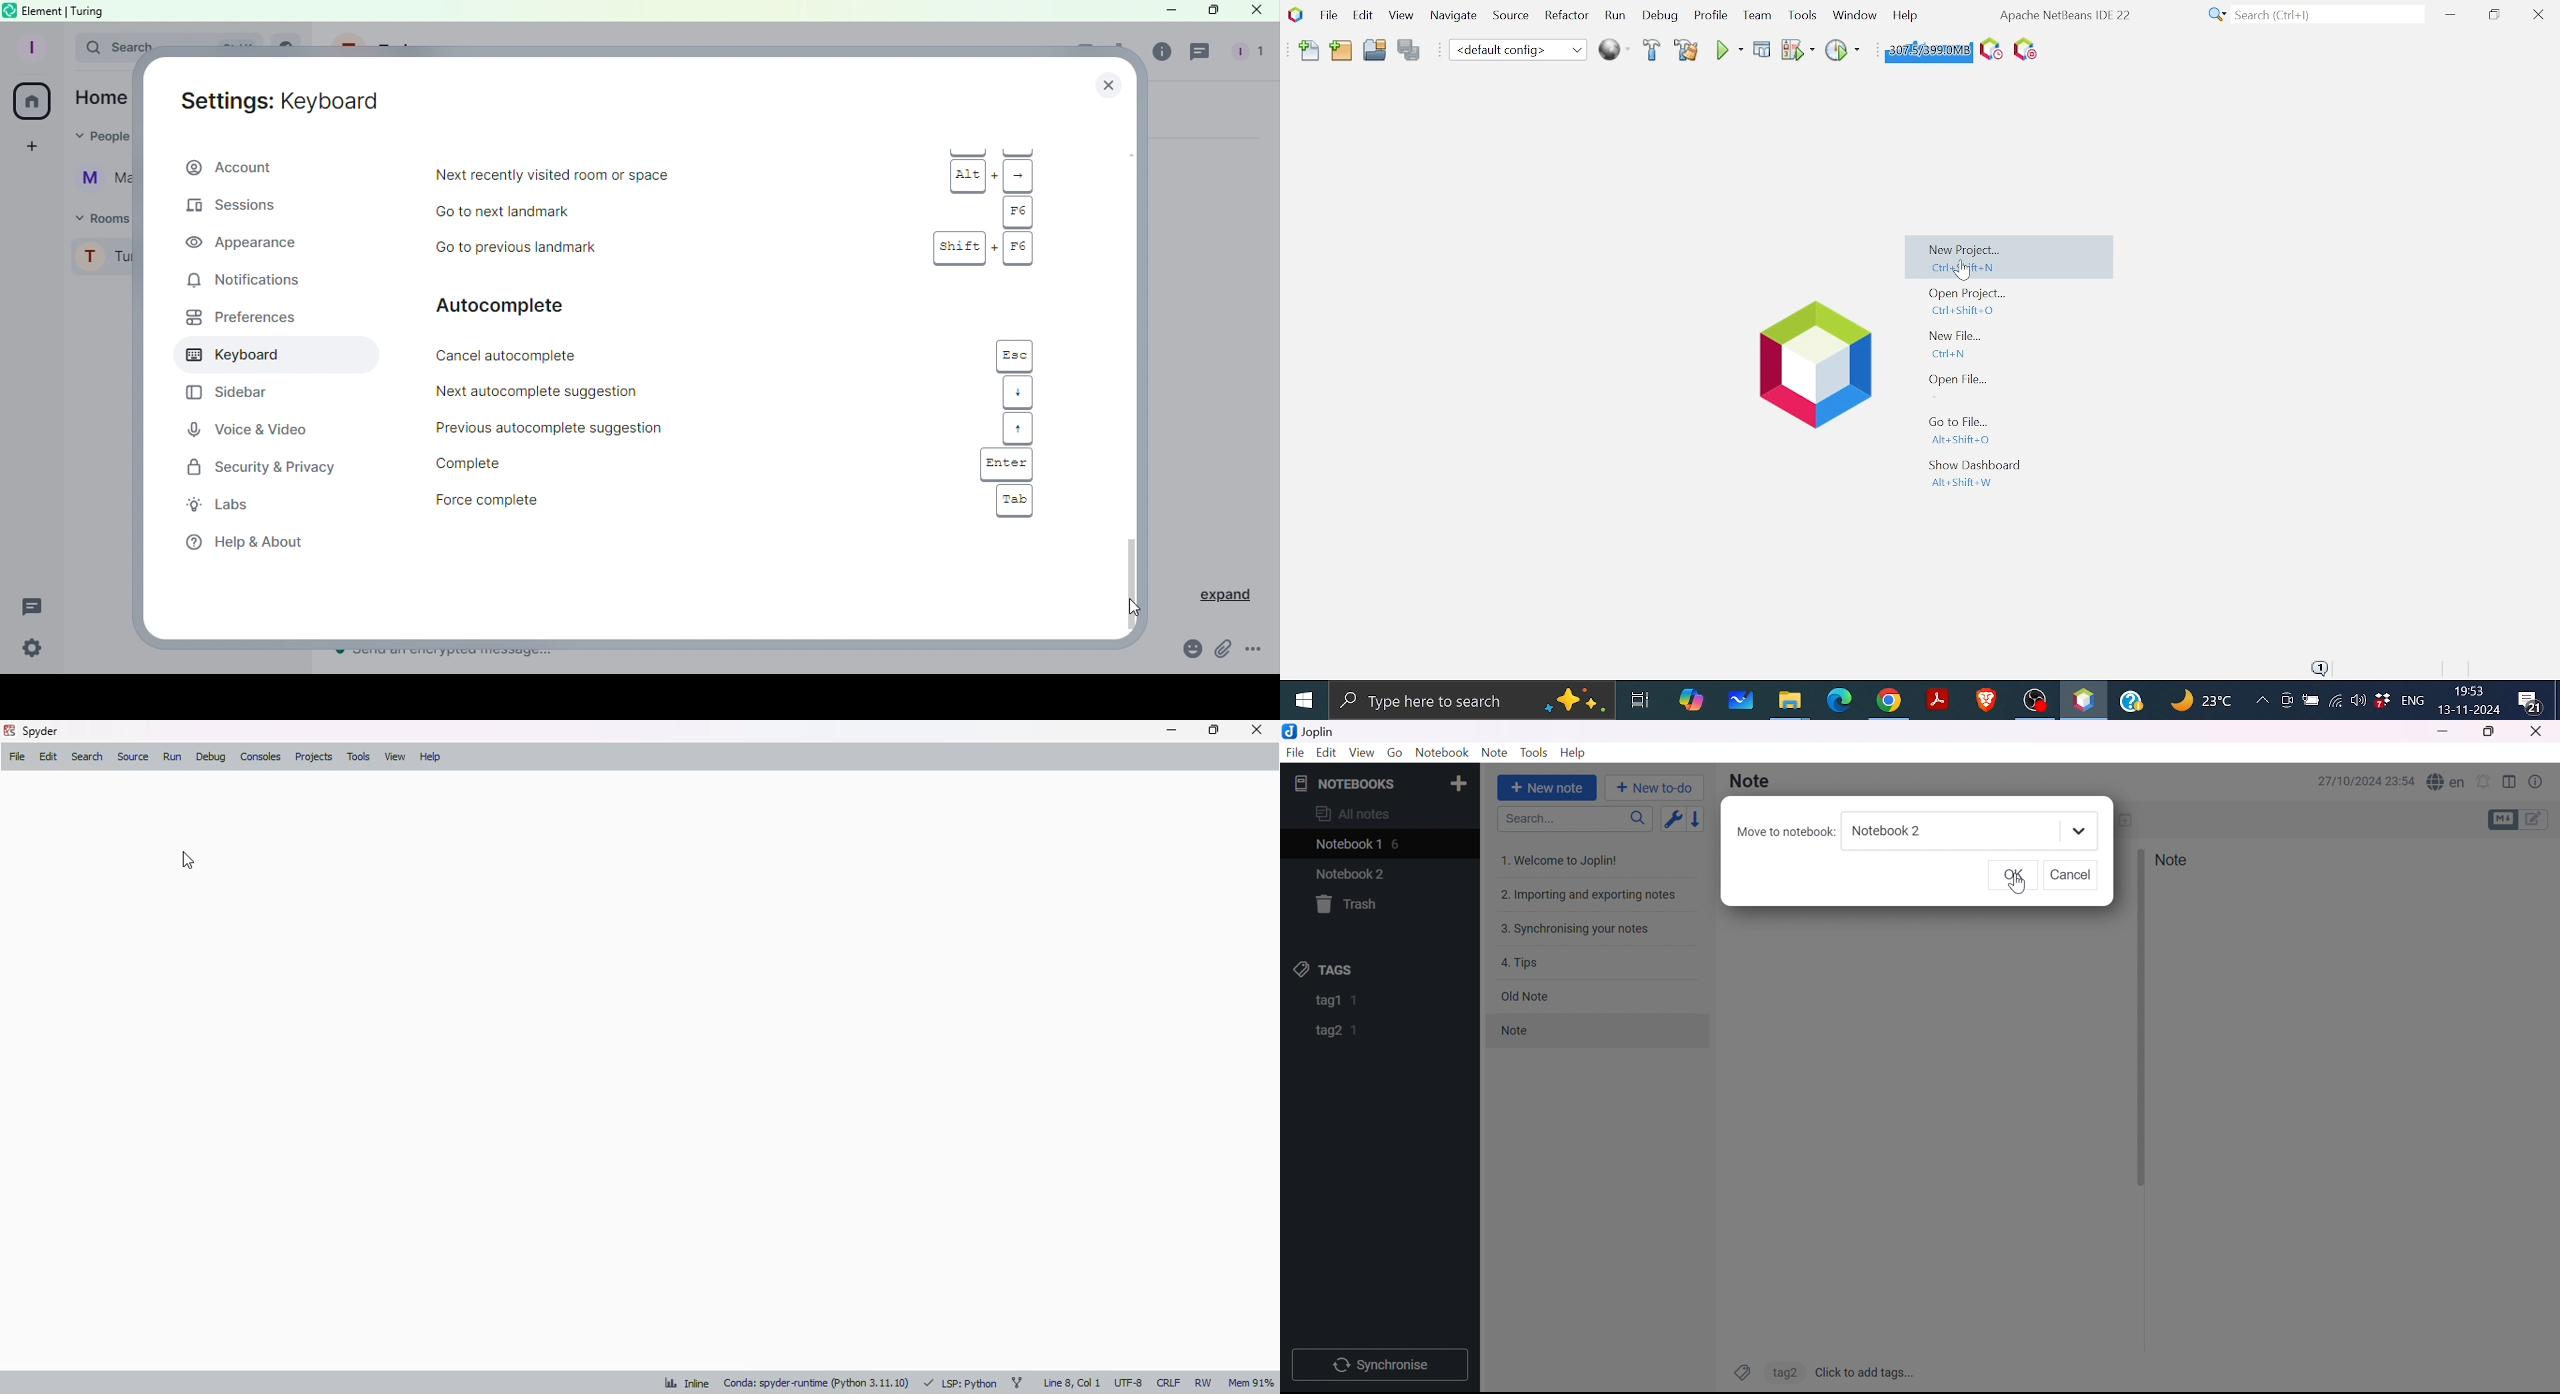  Describe the element at coordinates (1563, 860) in the screenshot. I see `1. Welcome to Joplin!` at that location.